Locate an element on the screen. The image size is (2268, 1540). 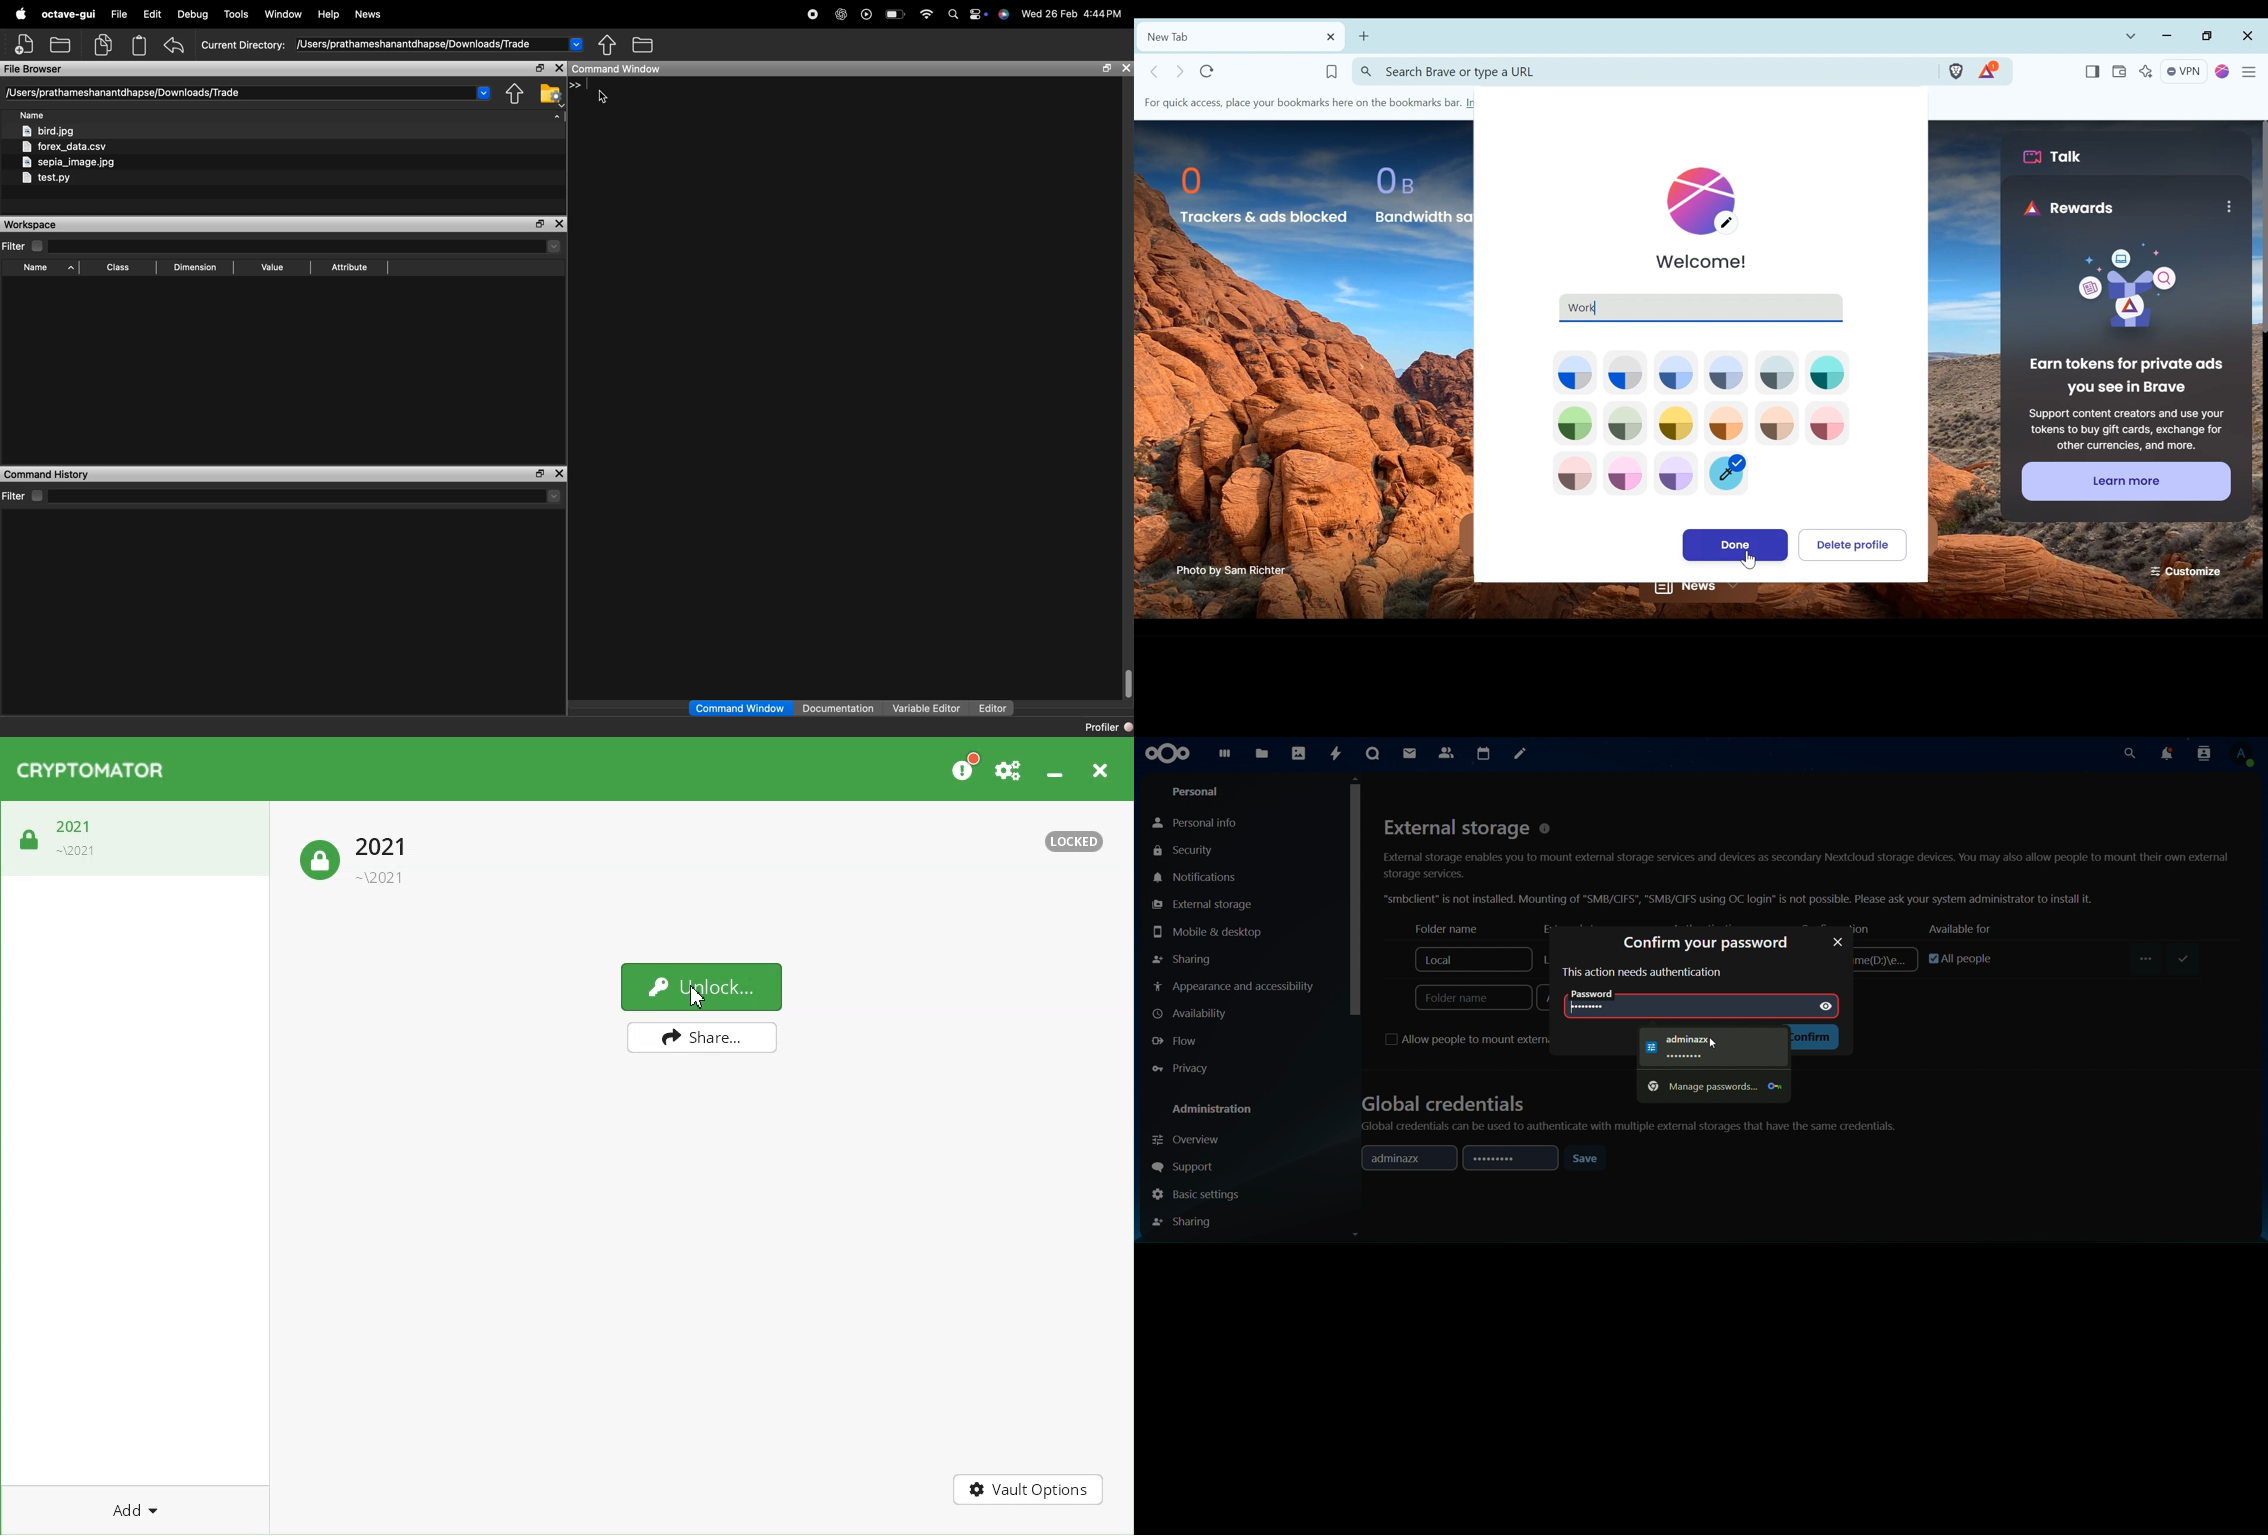
support is located at coordinates (1187, 1165).